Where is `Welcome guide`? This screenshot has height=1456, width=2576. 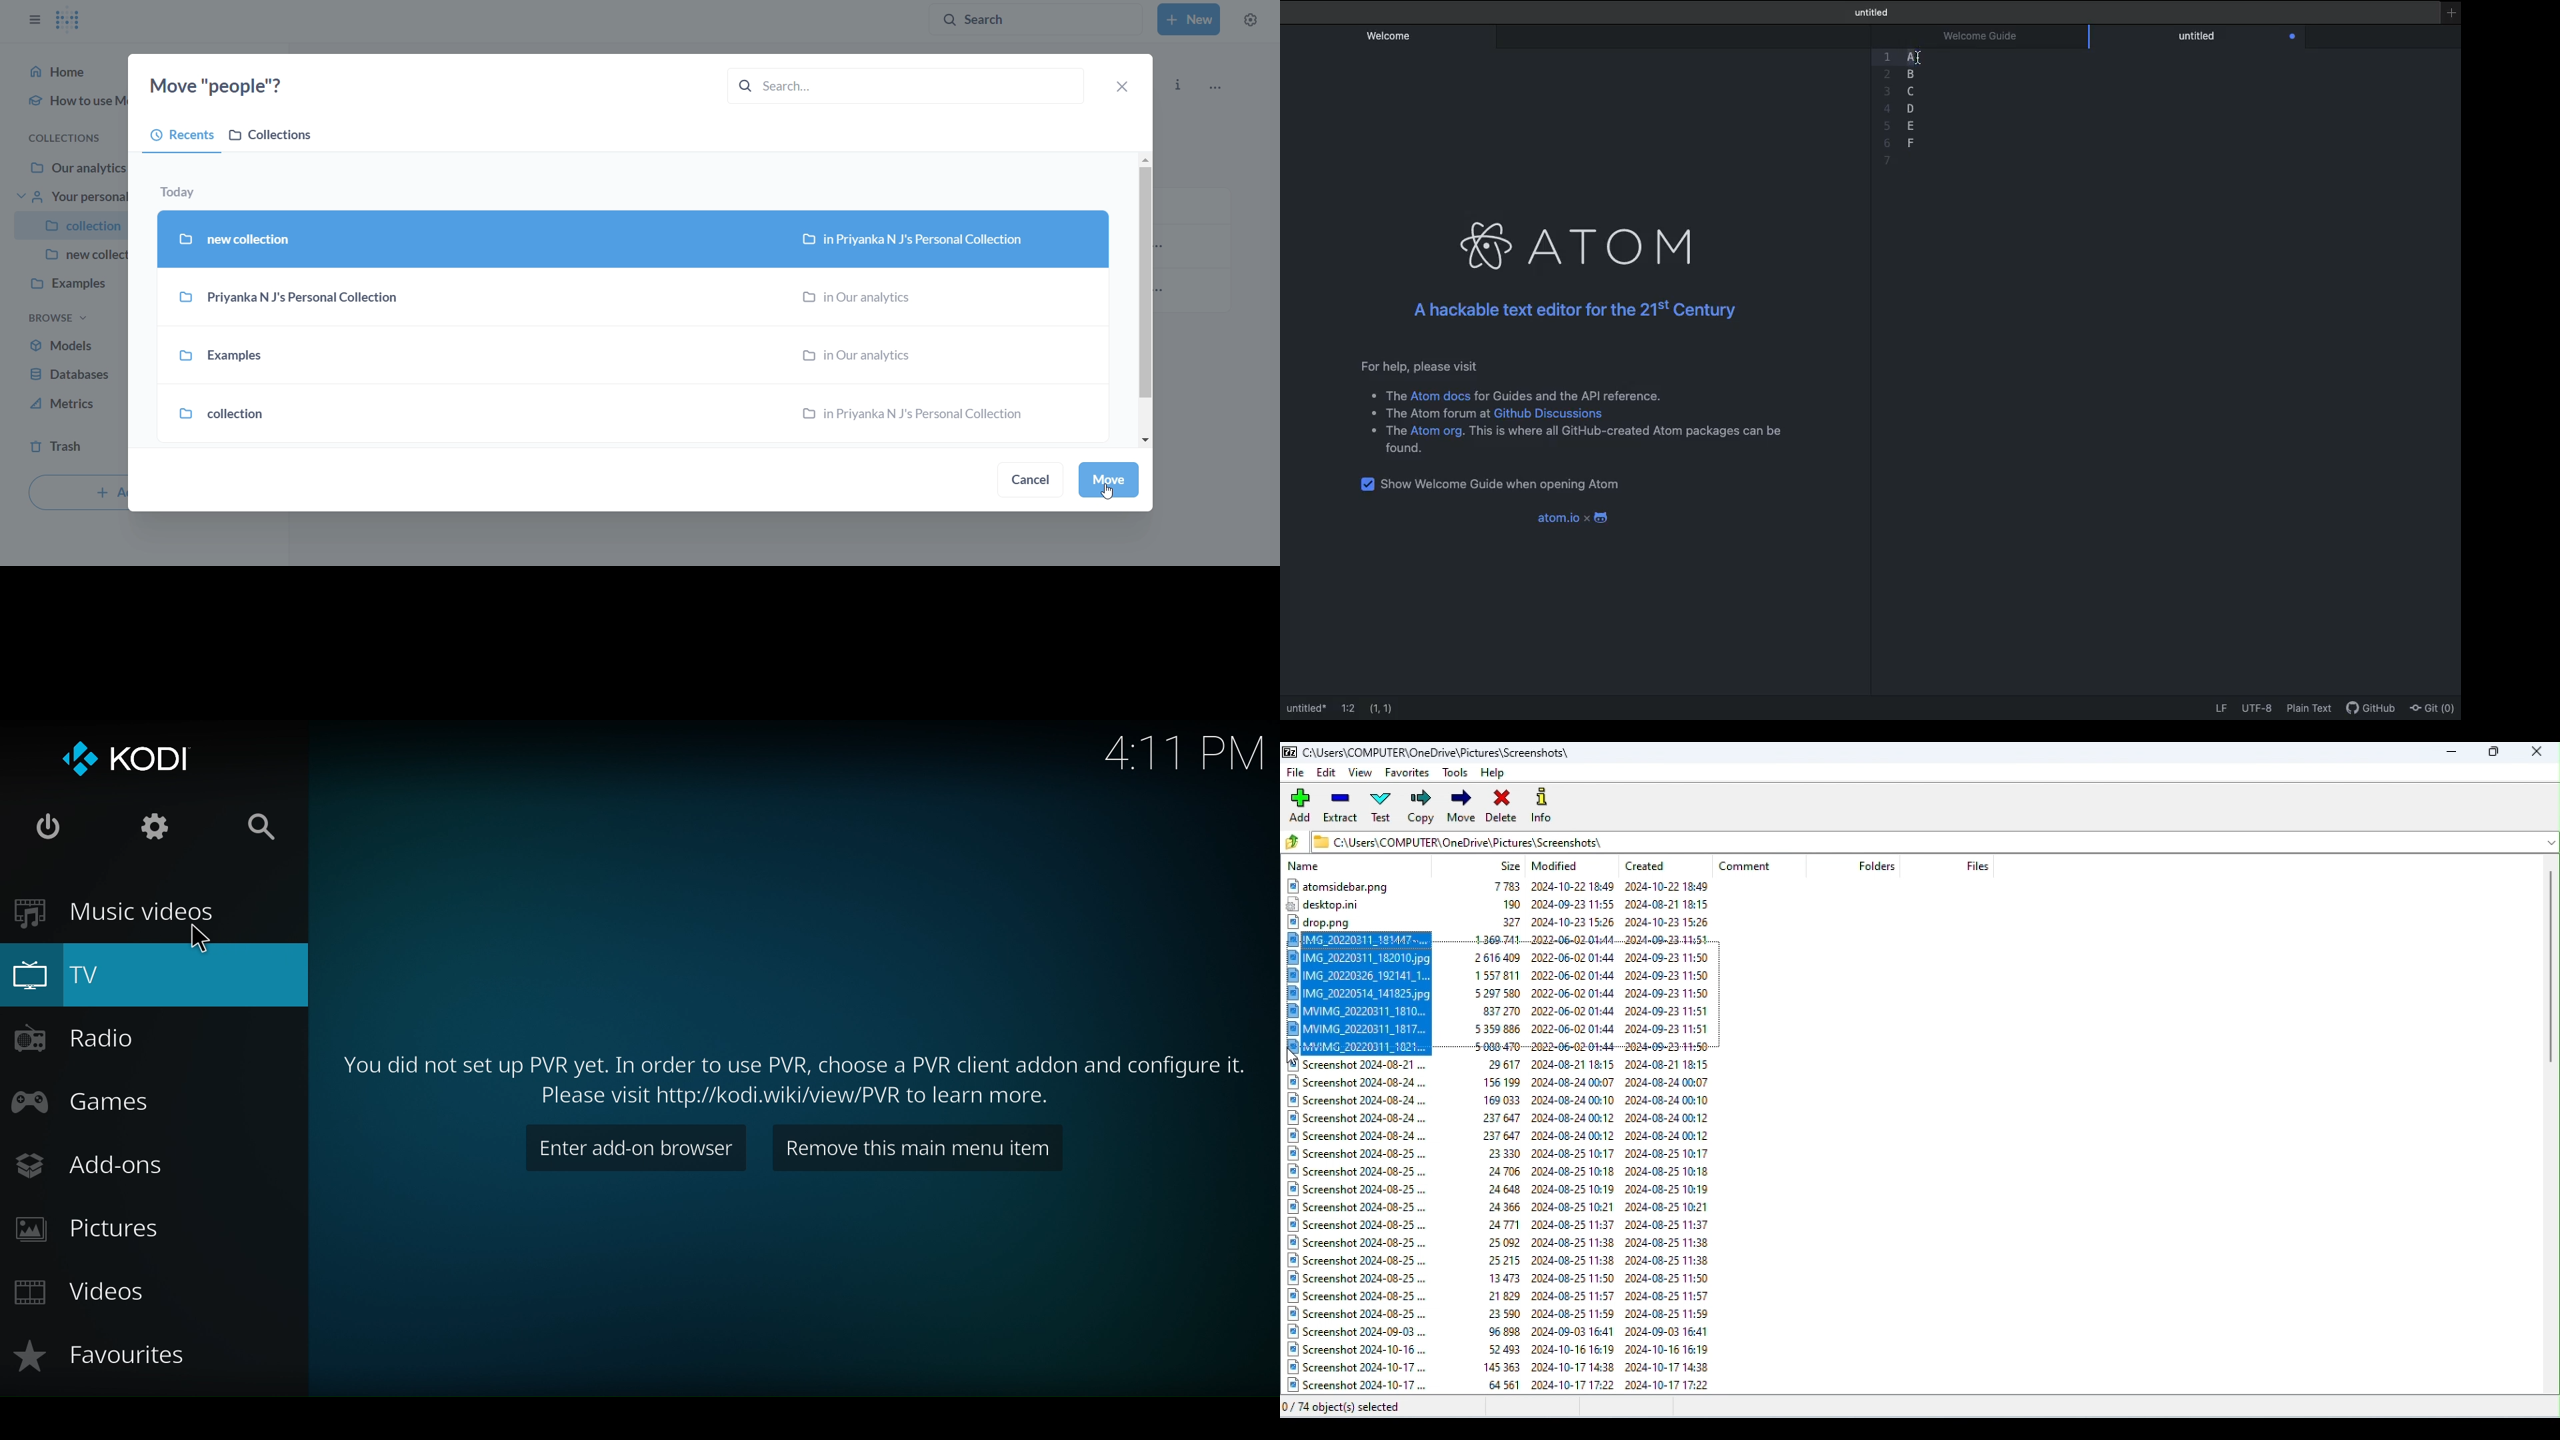
Welcome guide is located at coordinates (1982, 37).